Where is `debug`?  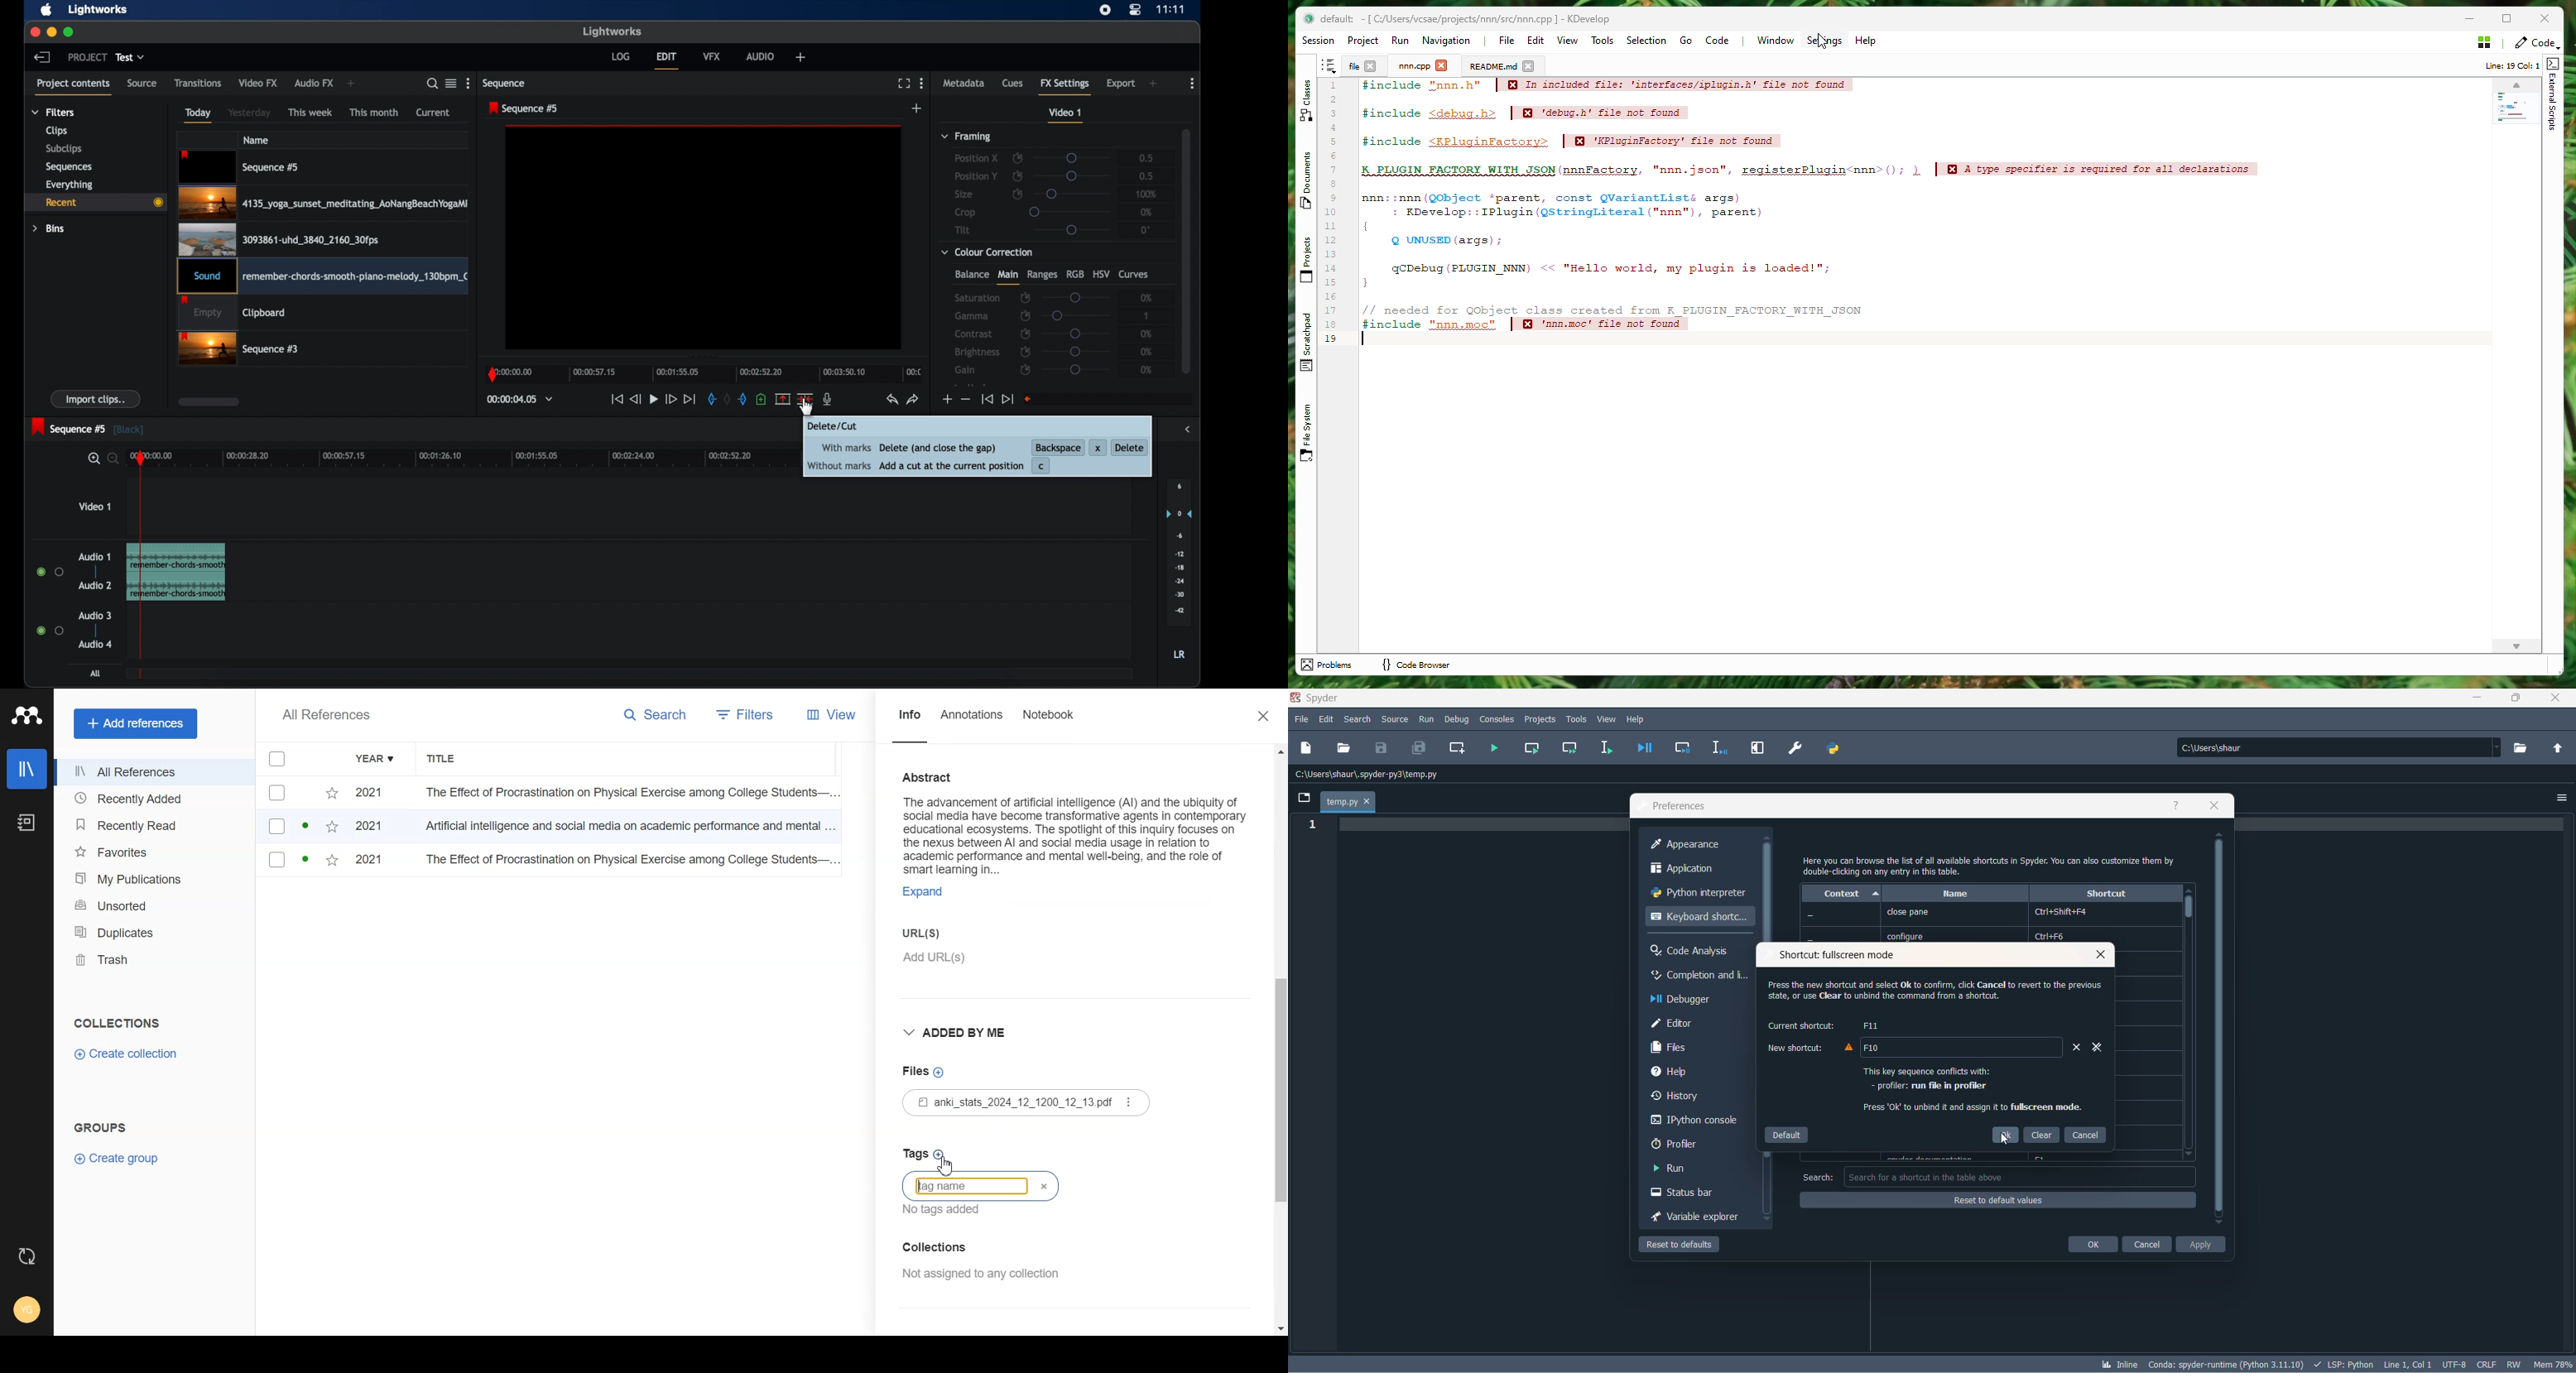
debug is located at coordinates (1457, 717).